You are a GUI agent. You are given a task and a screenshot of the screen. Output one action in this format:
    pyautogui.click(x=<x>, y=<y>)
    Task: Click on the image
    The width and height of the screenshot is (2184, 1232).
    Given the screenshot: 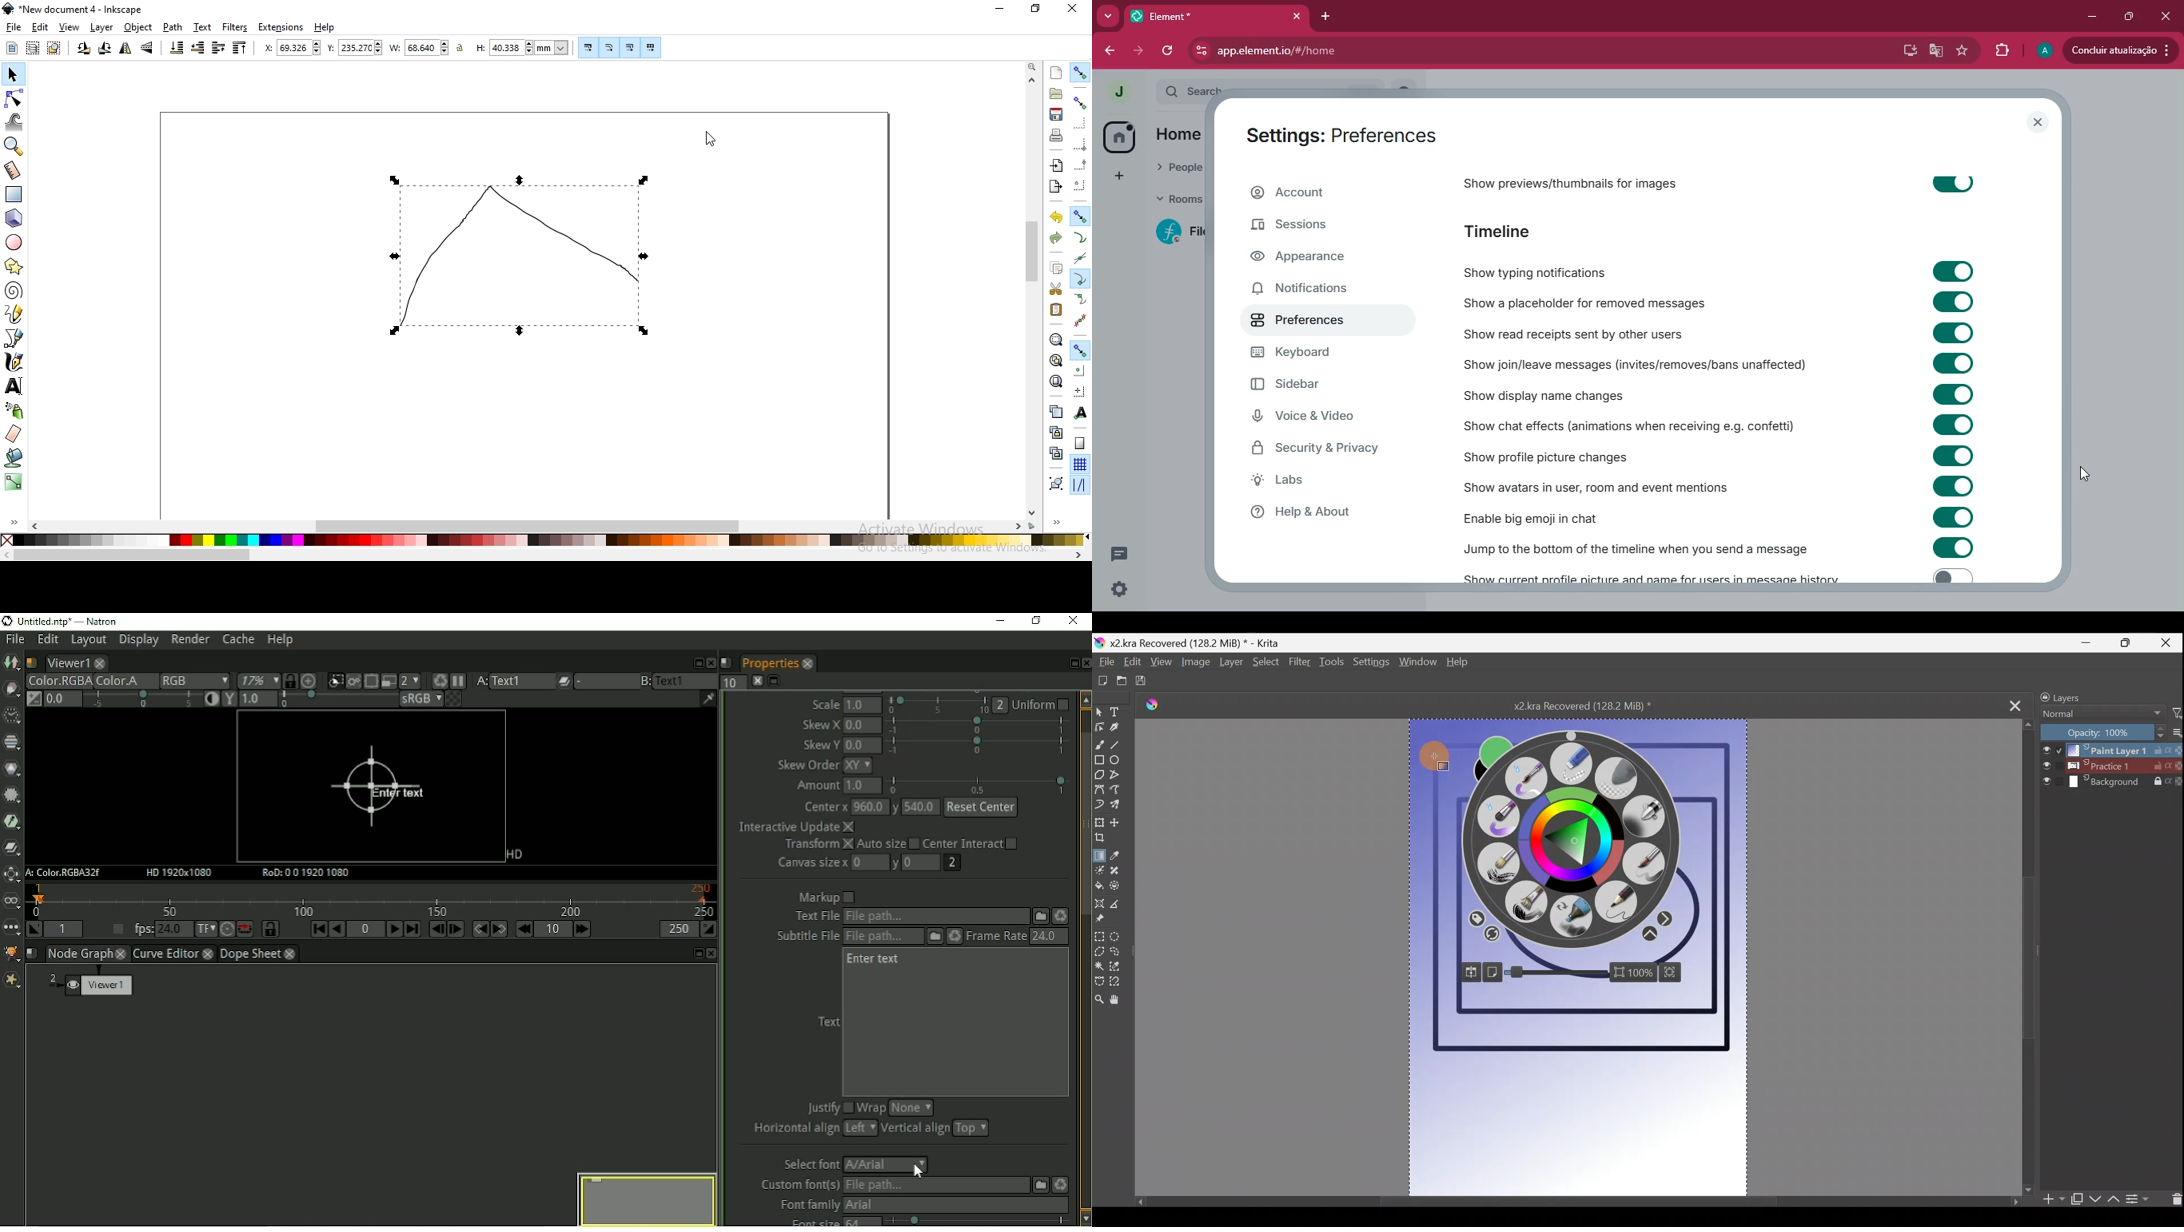 What is the action you would take?
    pyautogui.click(x=1430, y=894)
    